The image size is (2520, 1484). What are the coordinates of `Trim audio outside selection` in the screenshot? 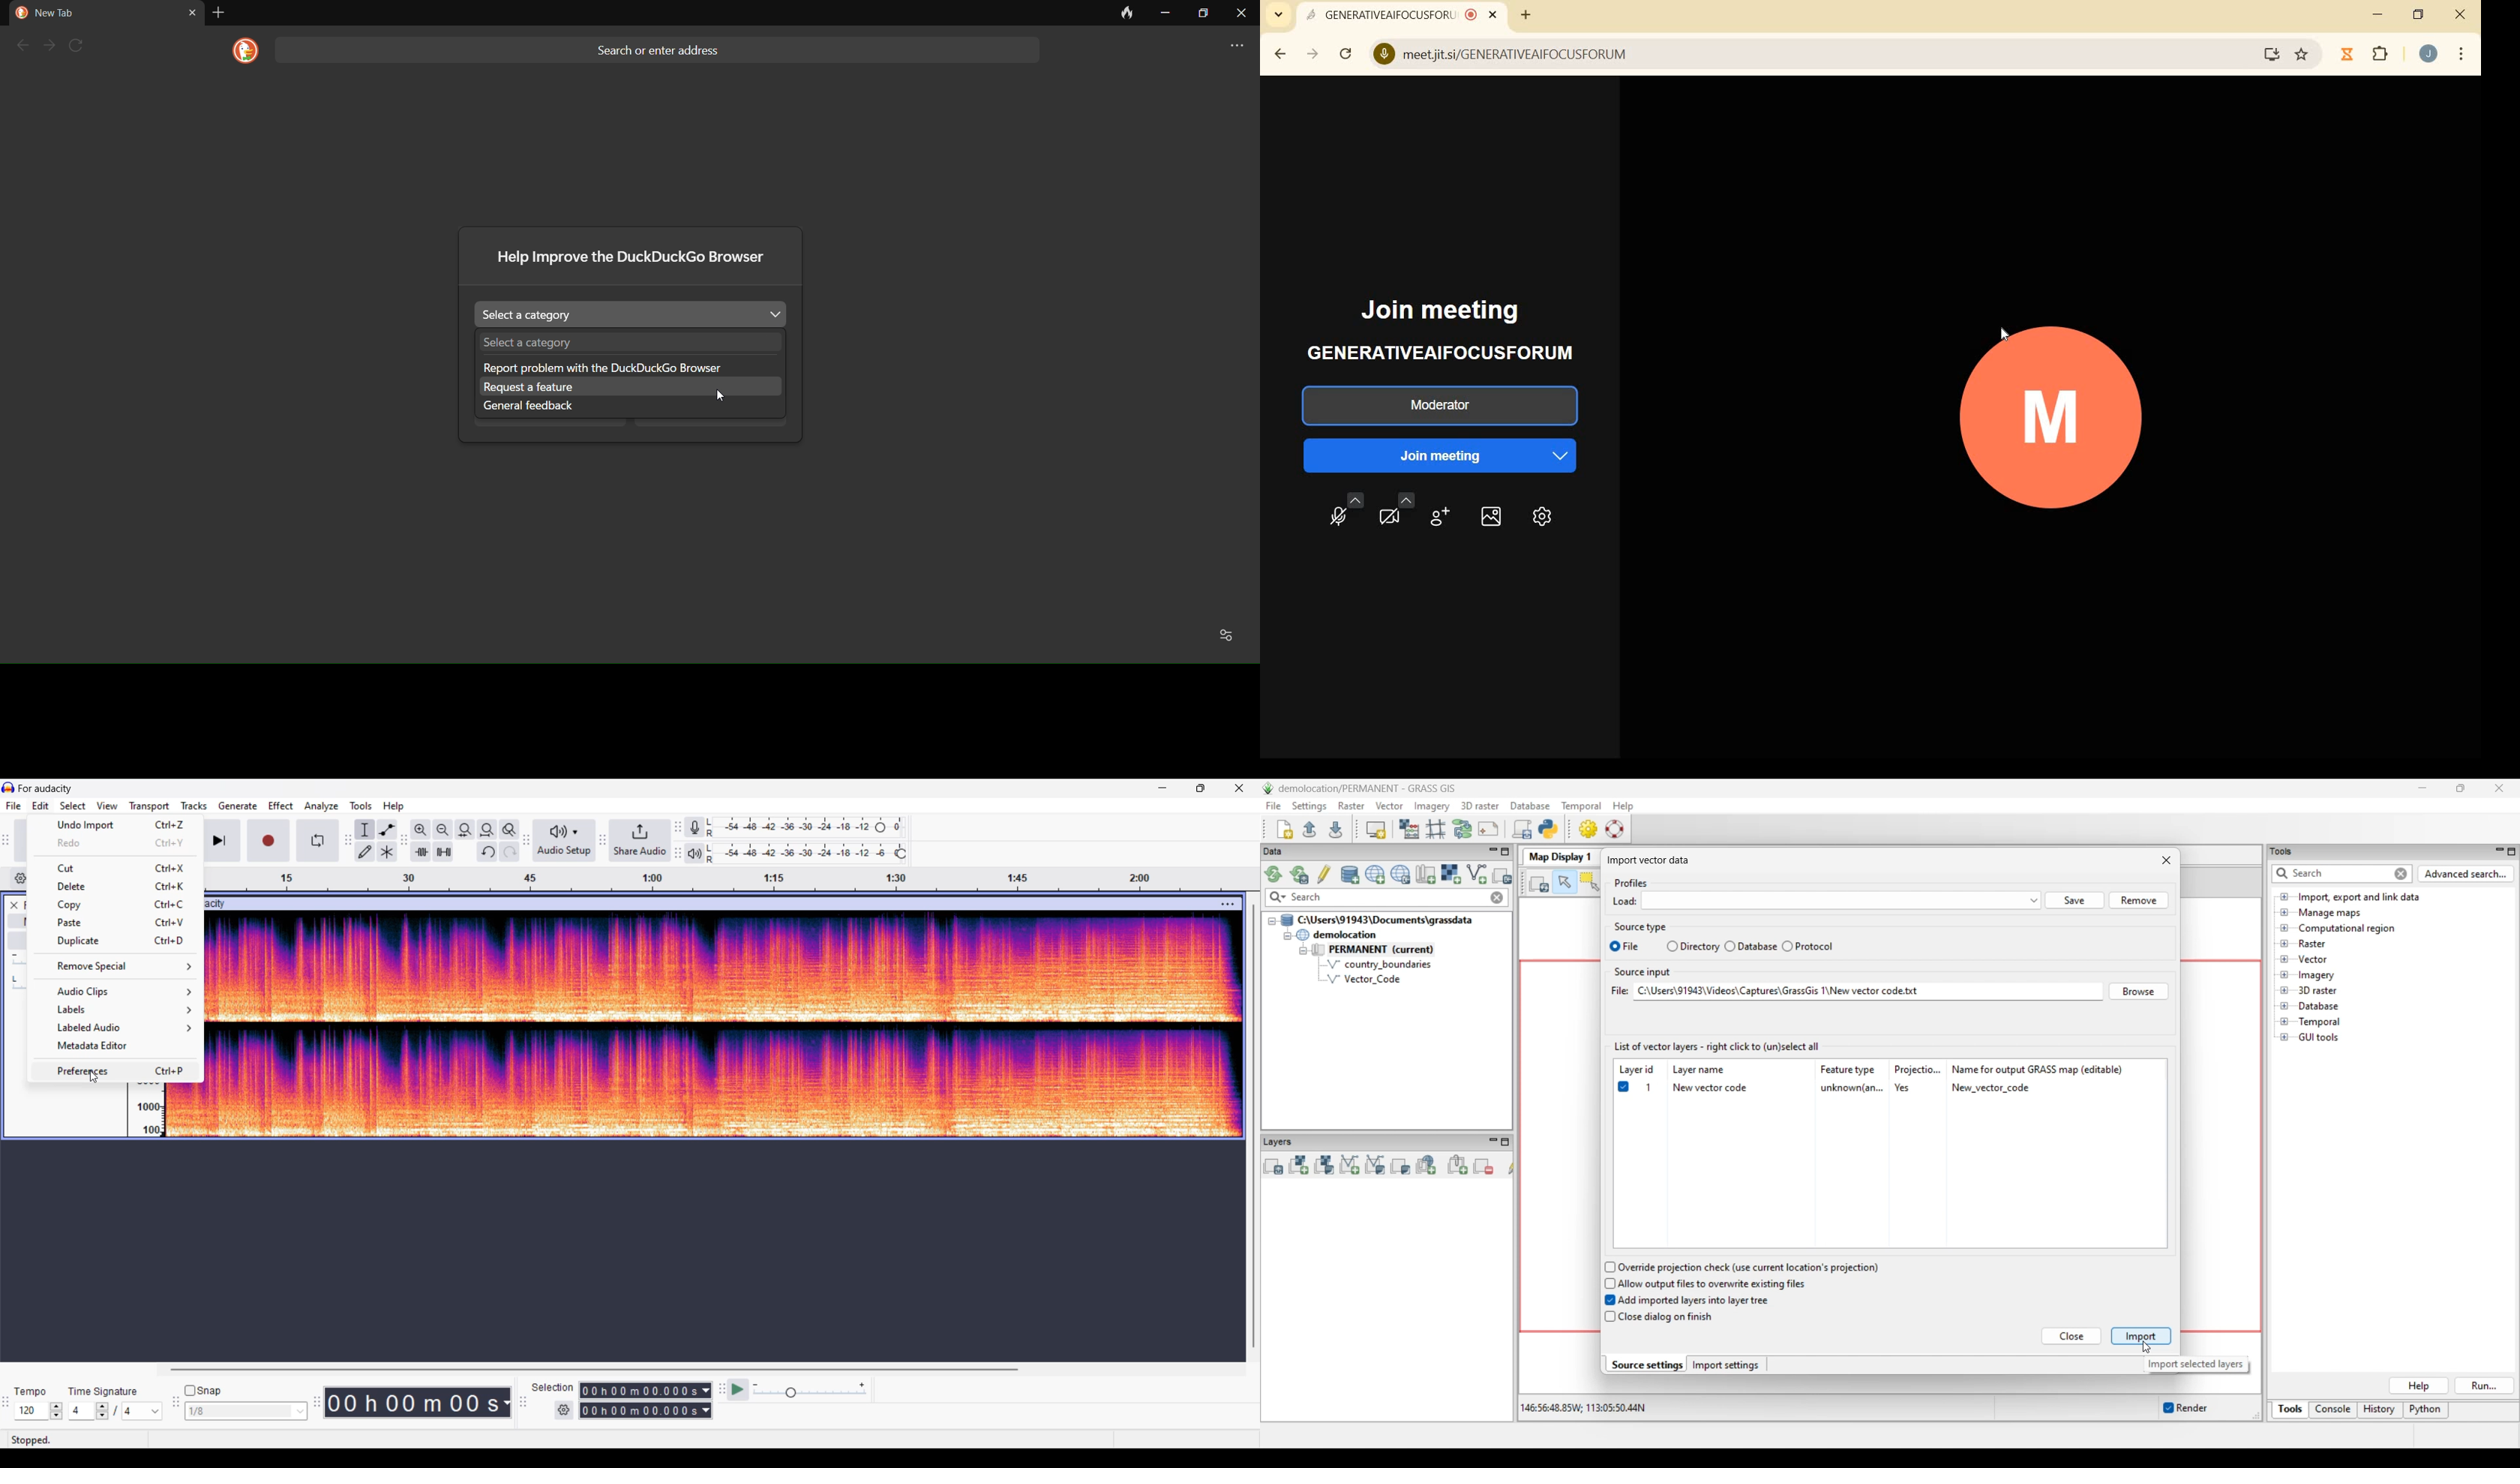 It's located at (421, 852).